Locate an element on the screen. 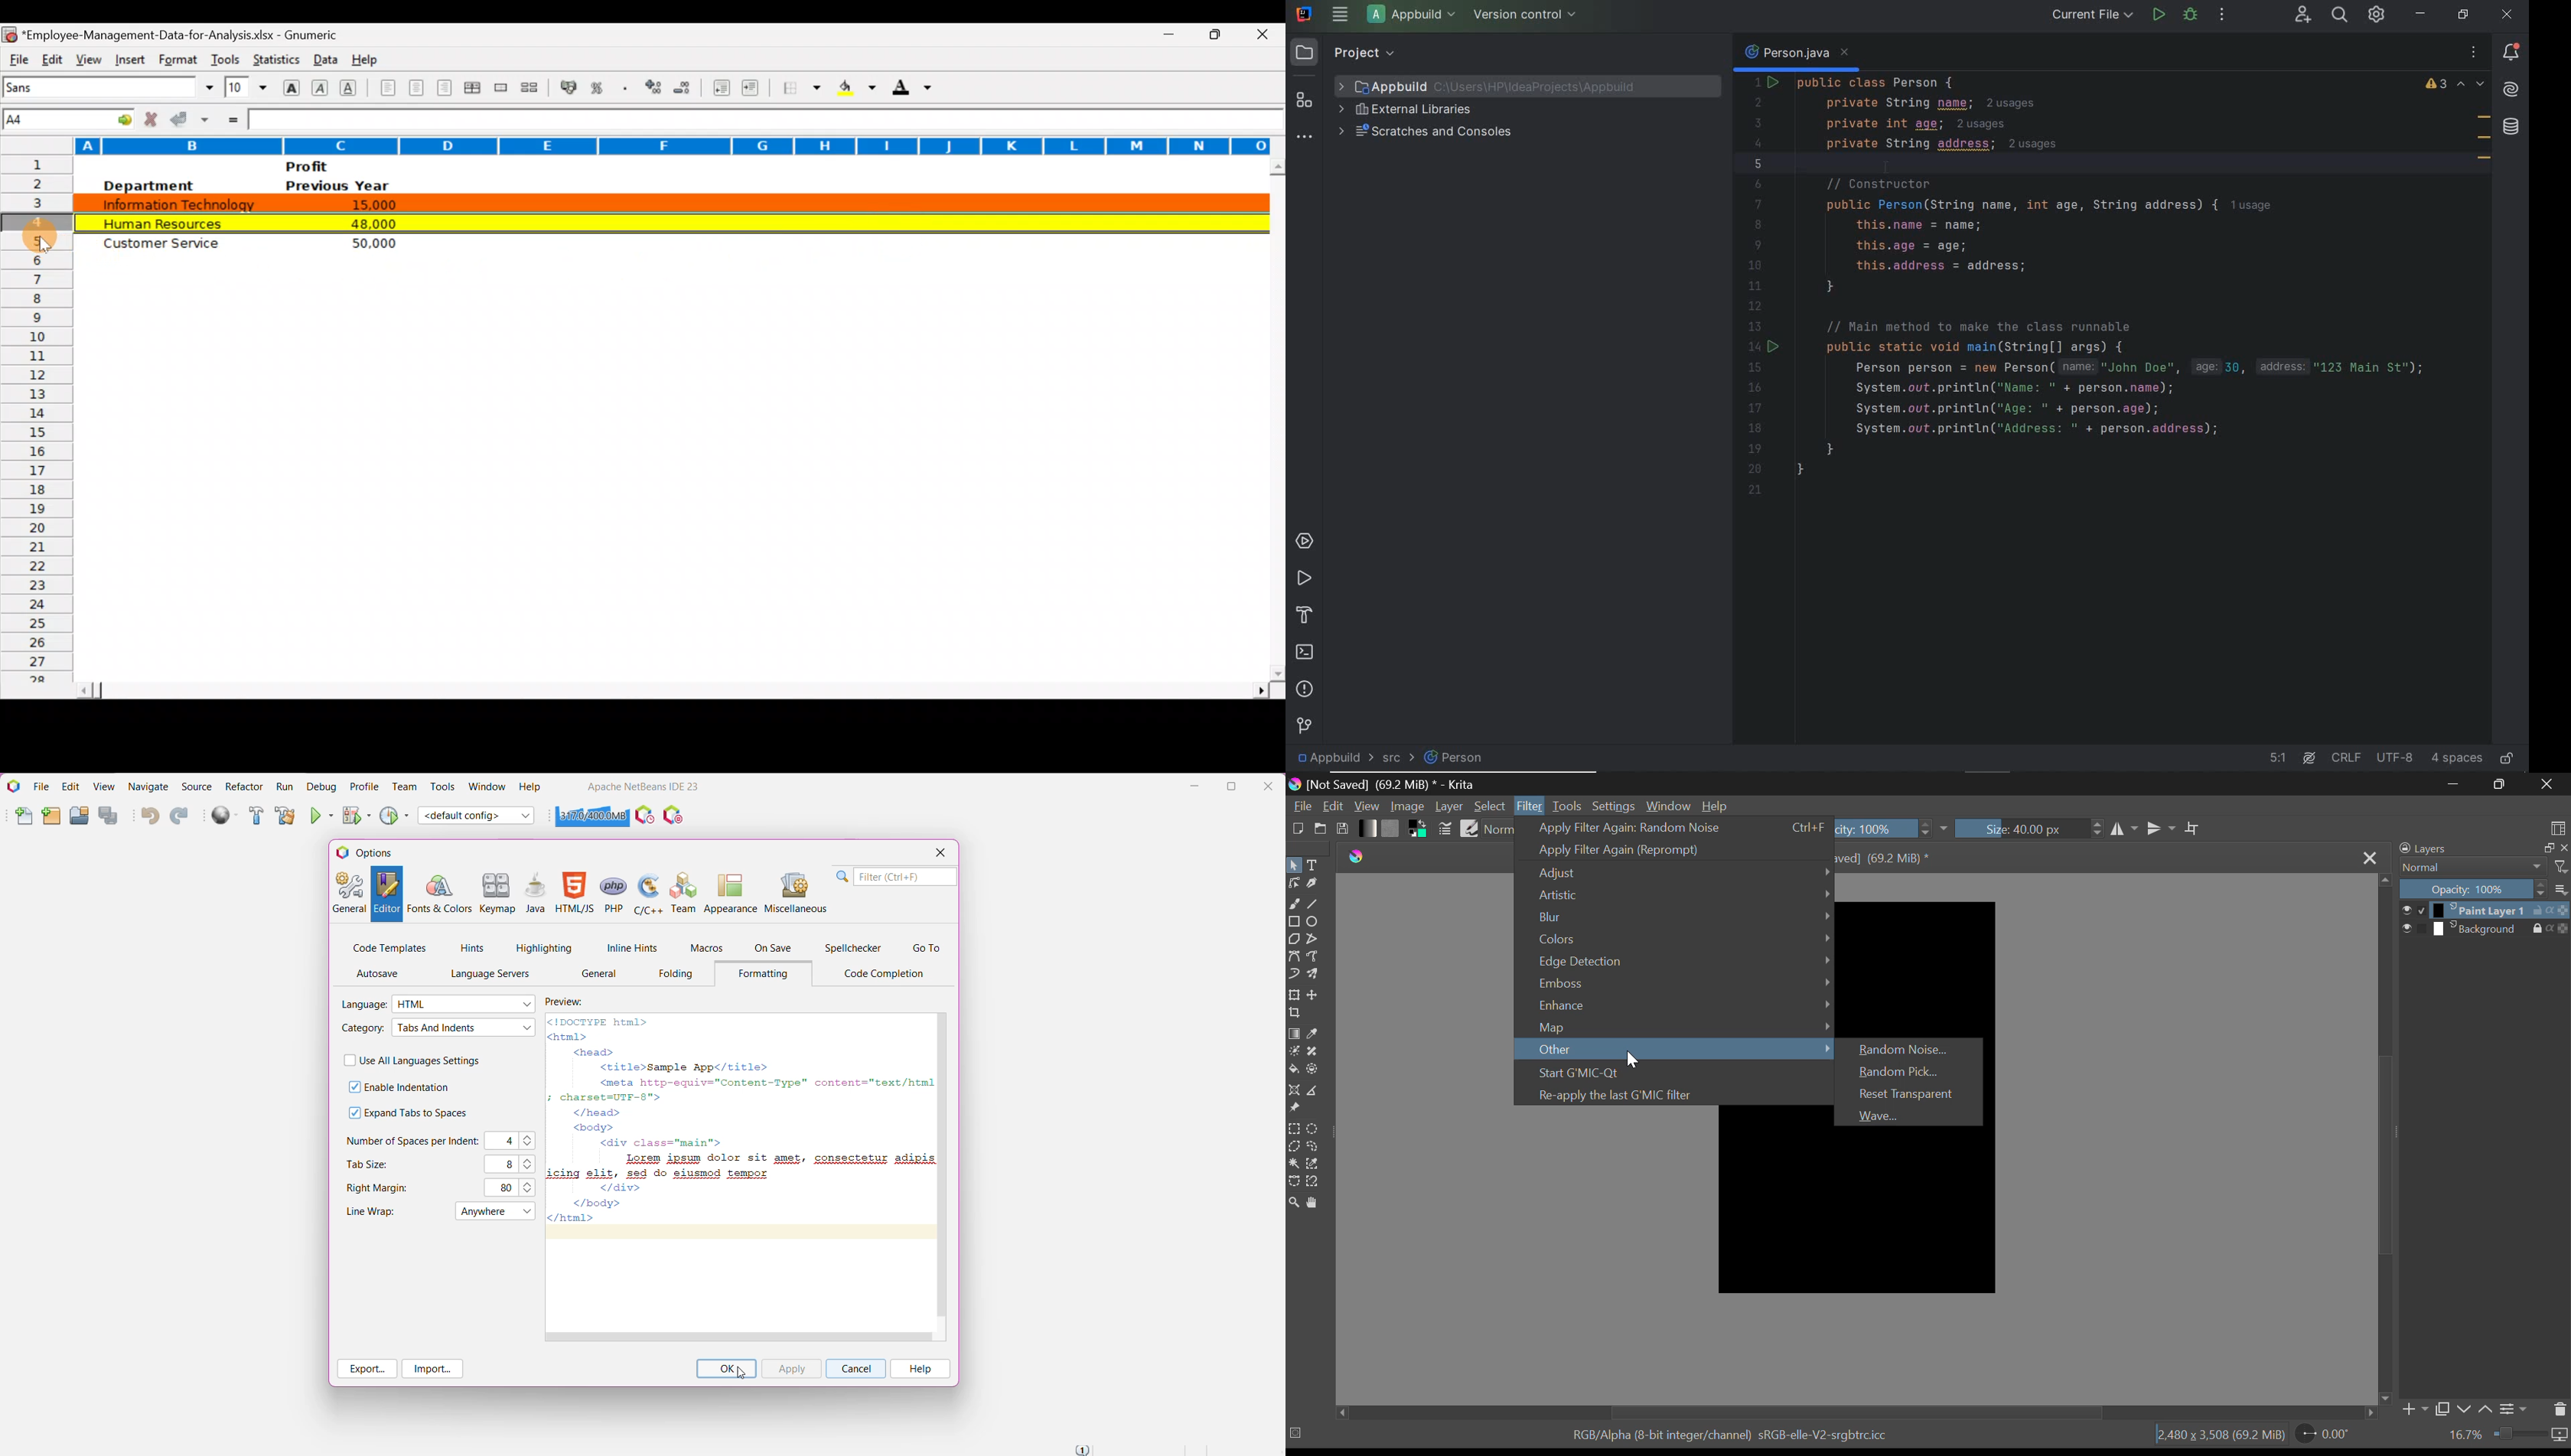  Save is located at coordinates (1343, 830).